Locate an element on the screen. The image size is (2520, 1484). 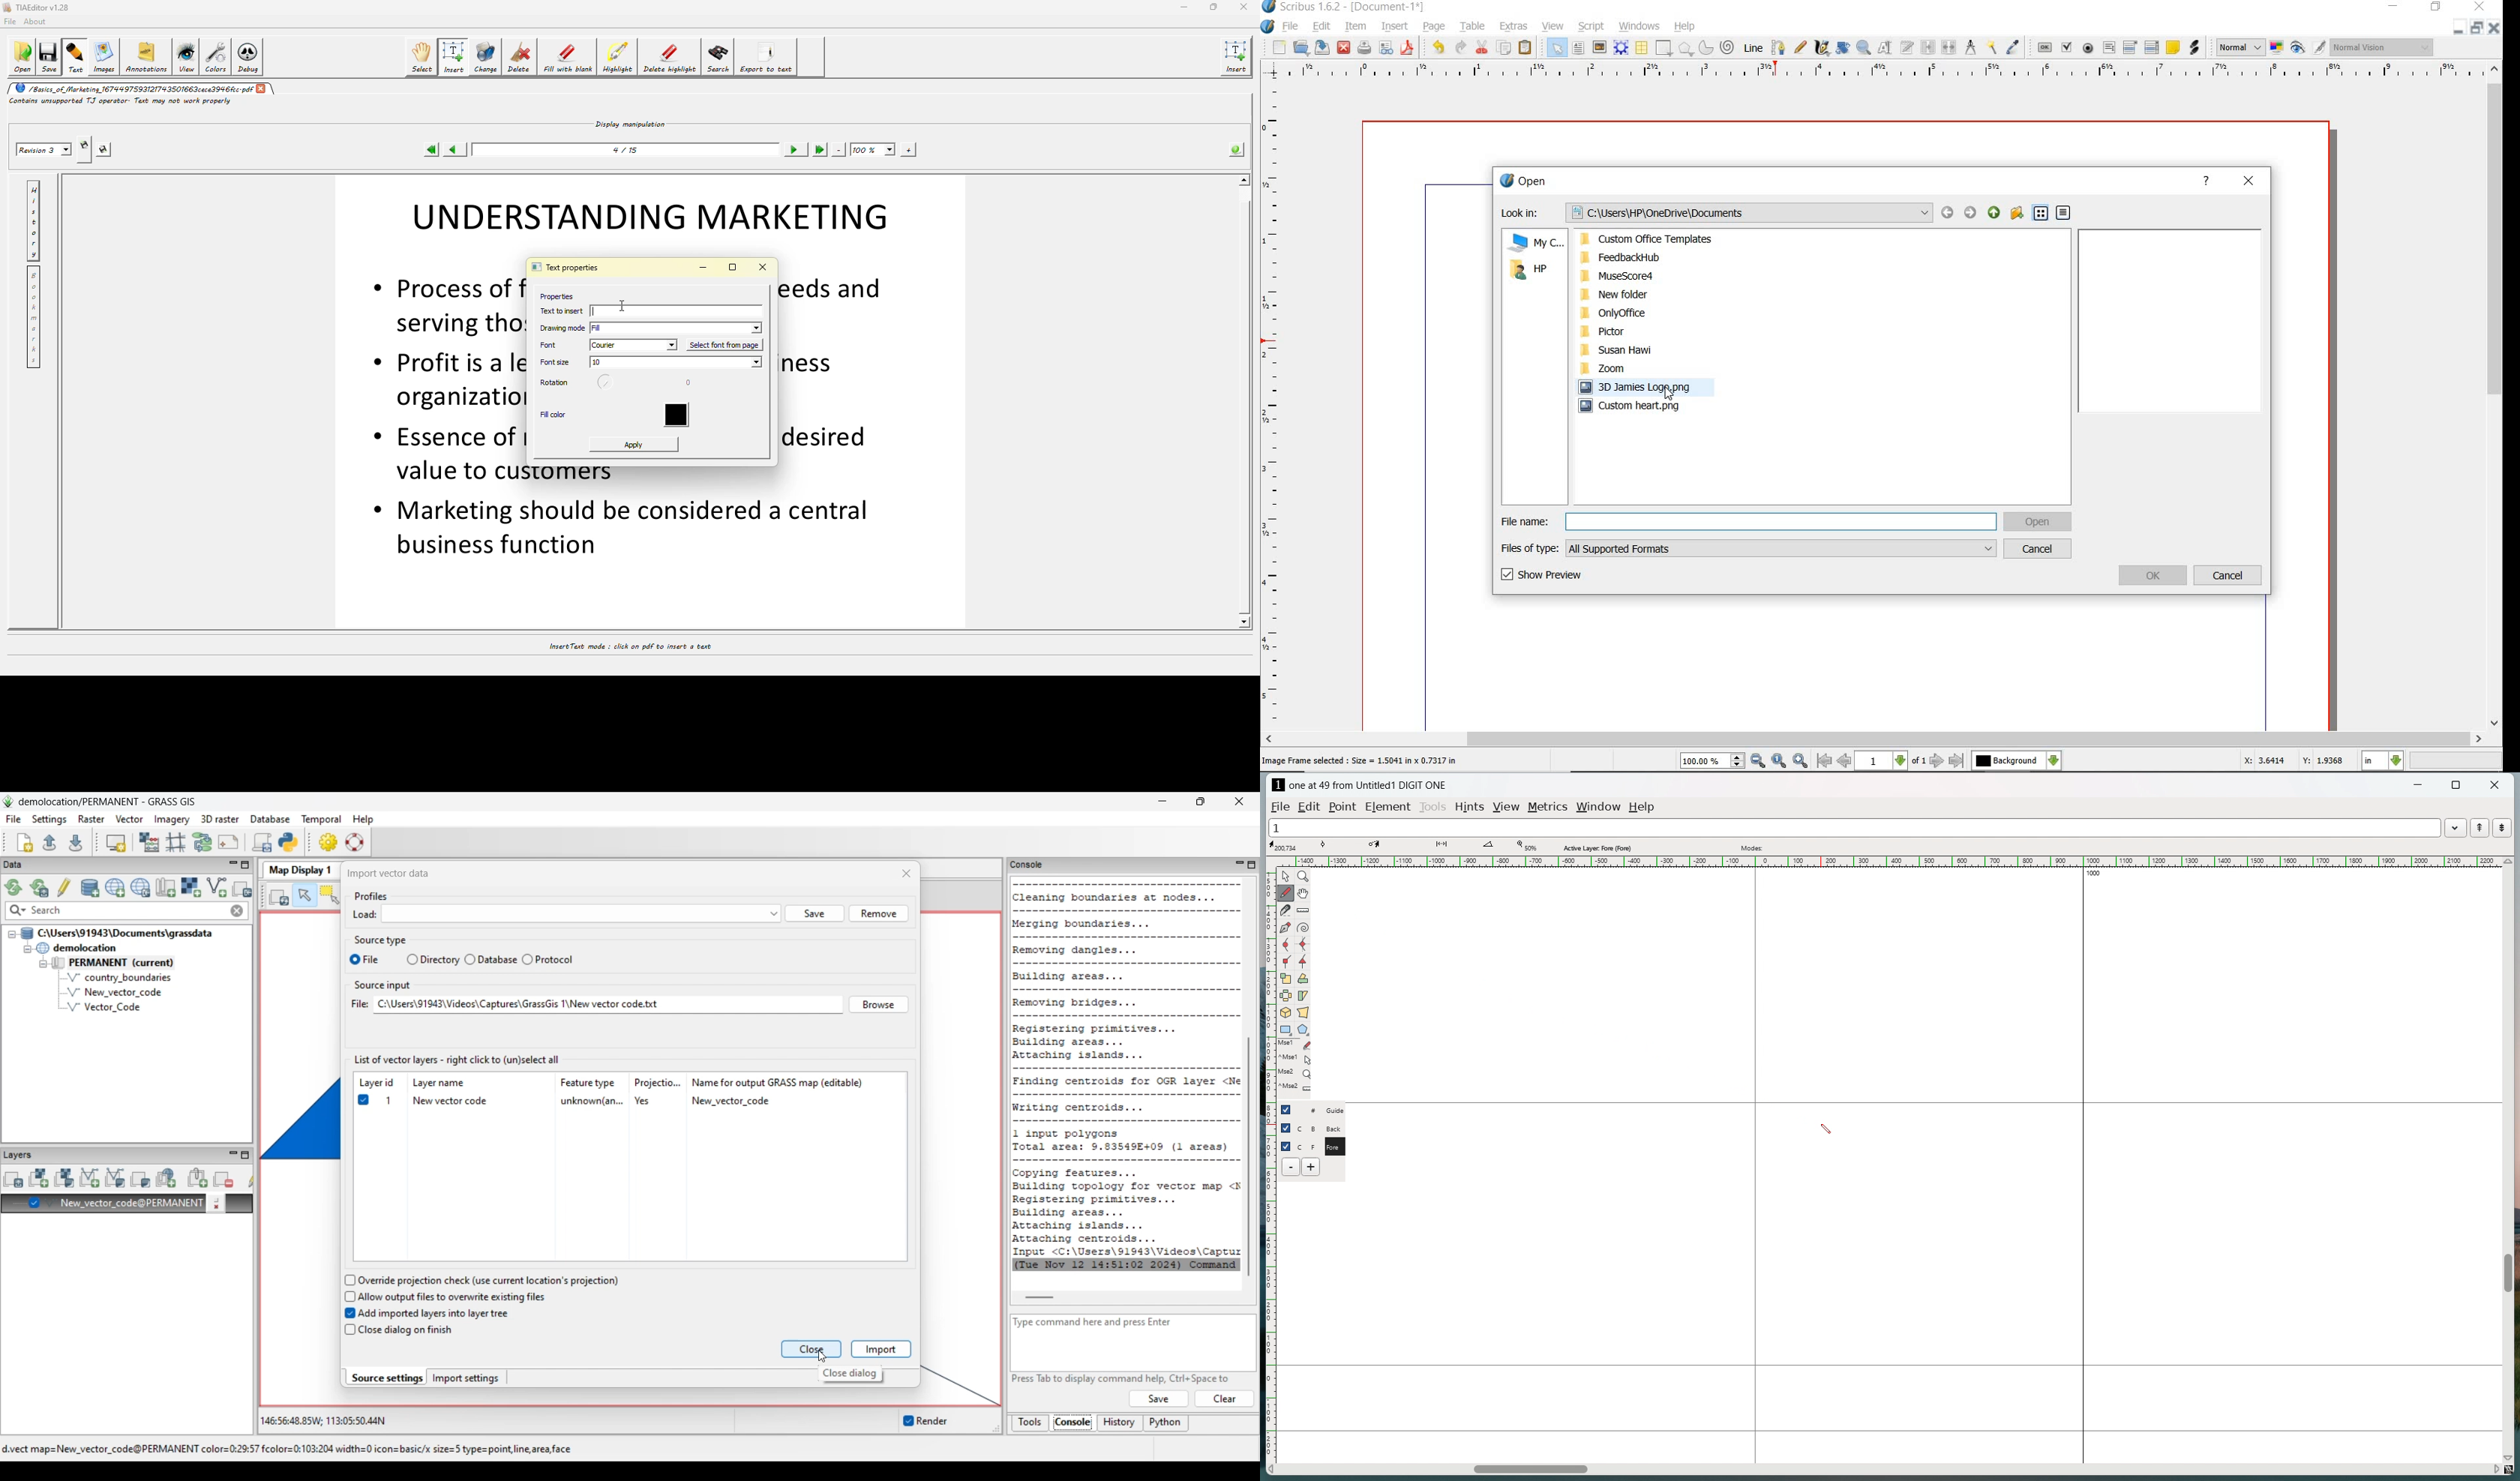
help is located at coordinates (2209, 181).